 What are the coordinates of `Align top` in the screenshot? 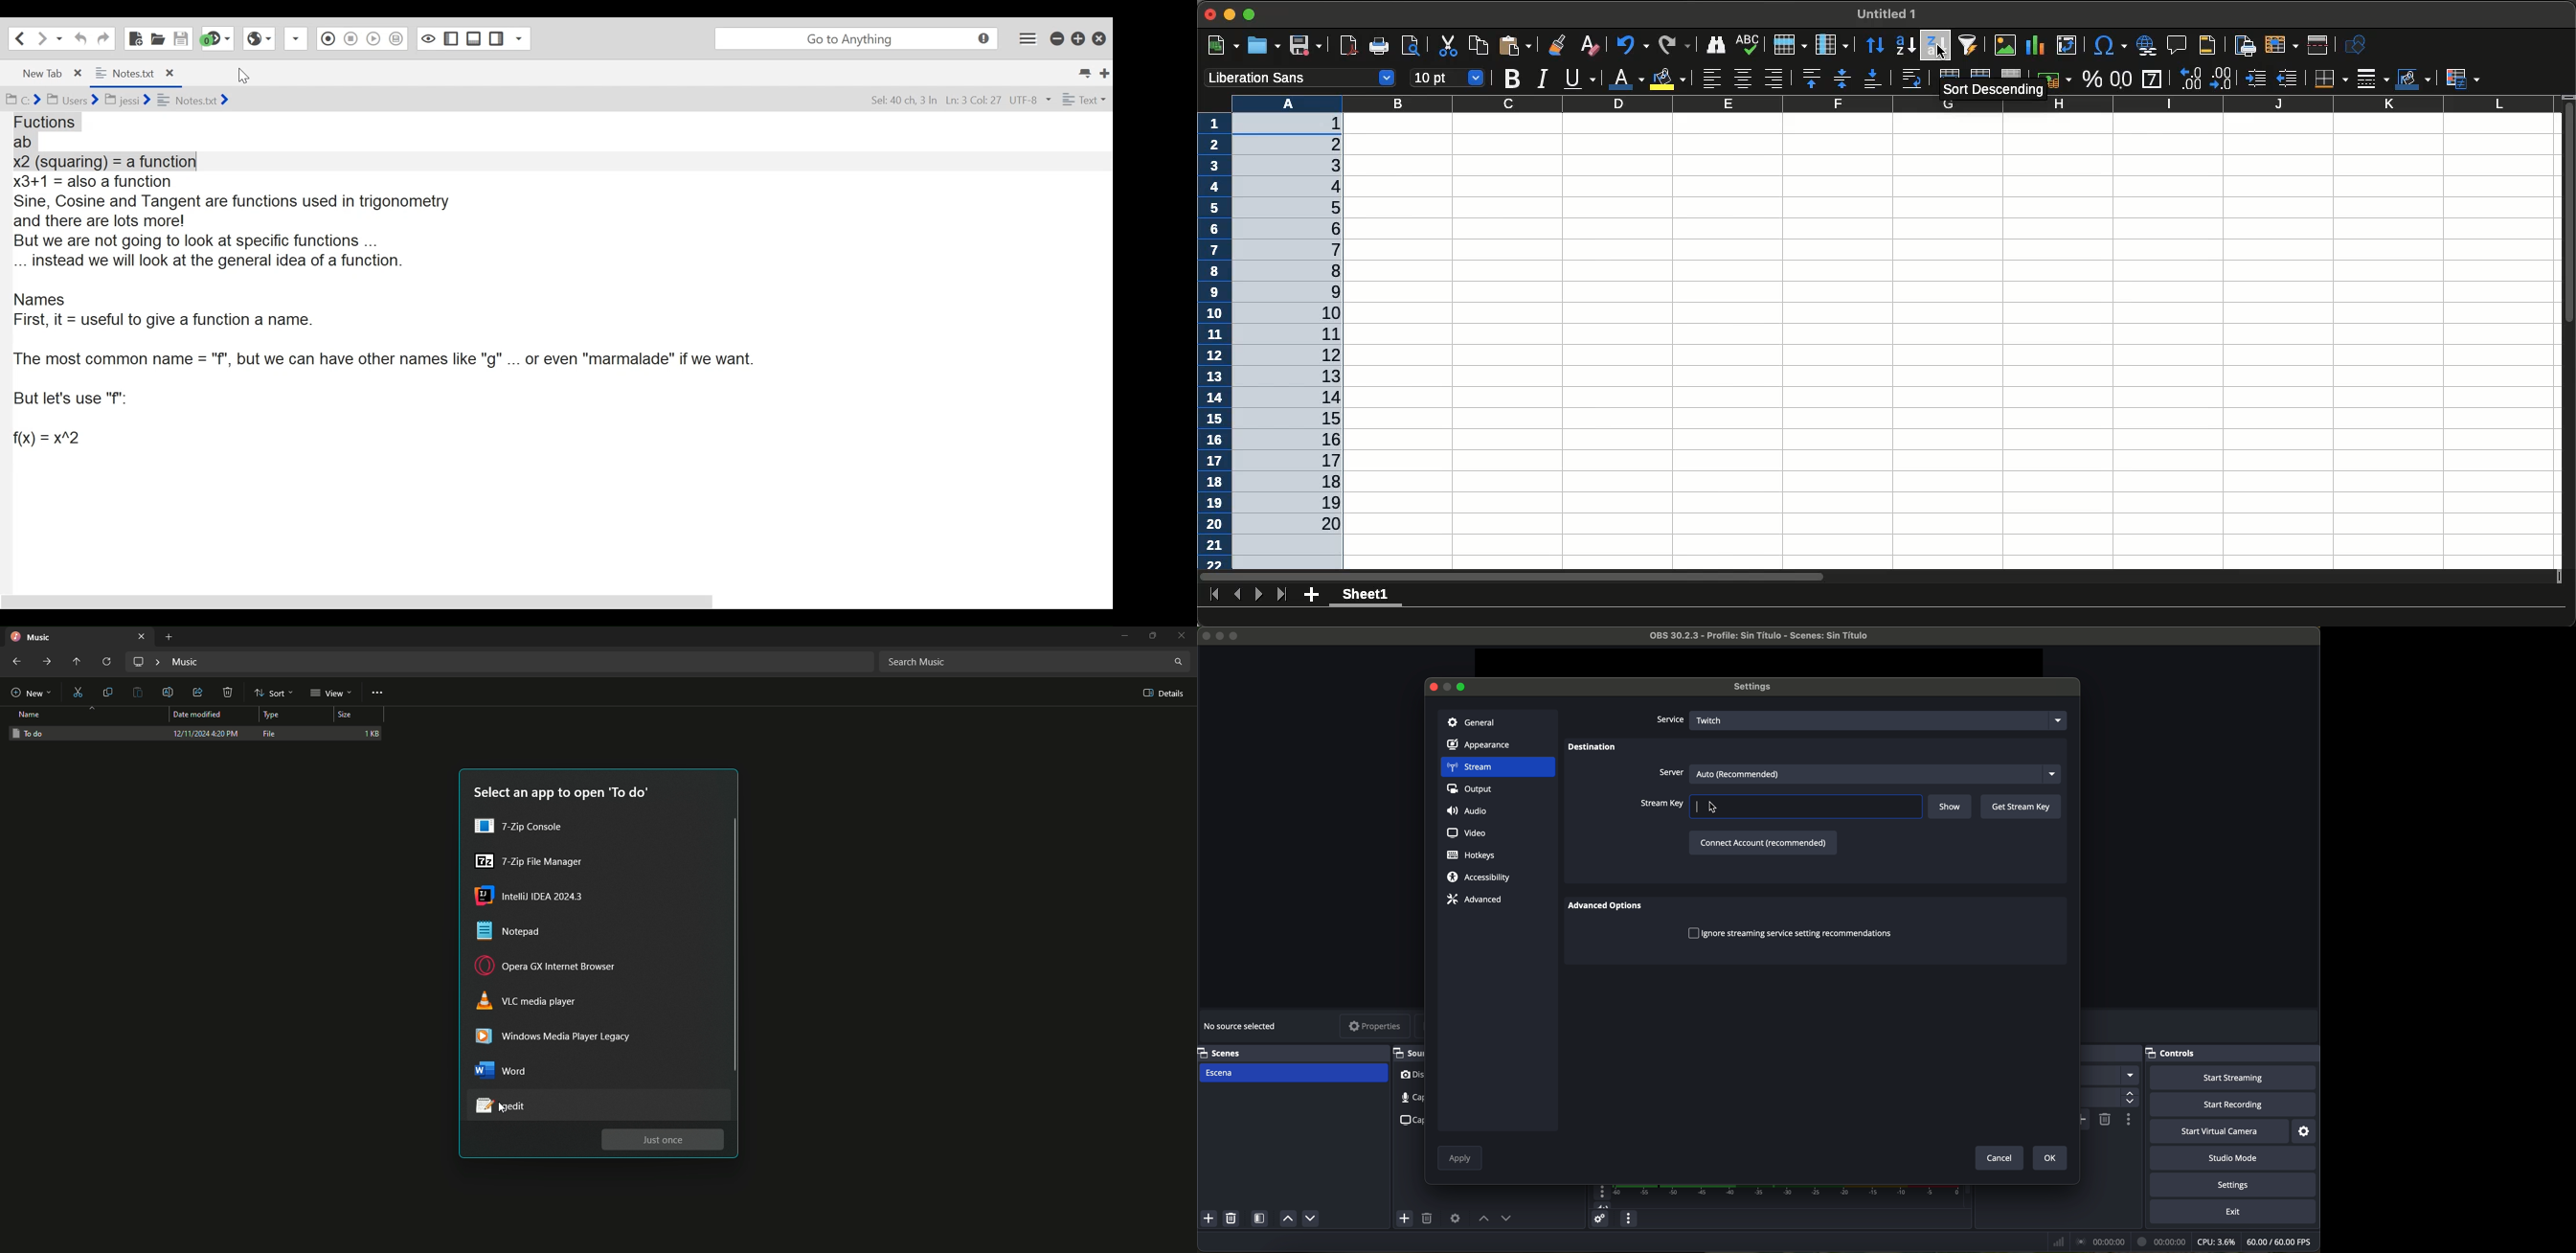 It's located at (1809, 78).